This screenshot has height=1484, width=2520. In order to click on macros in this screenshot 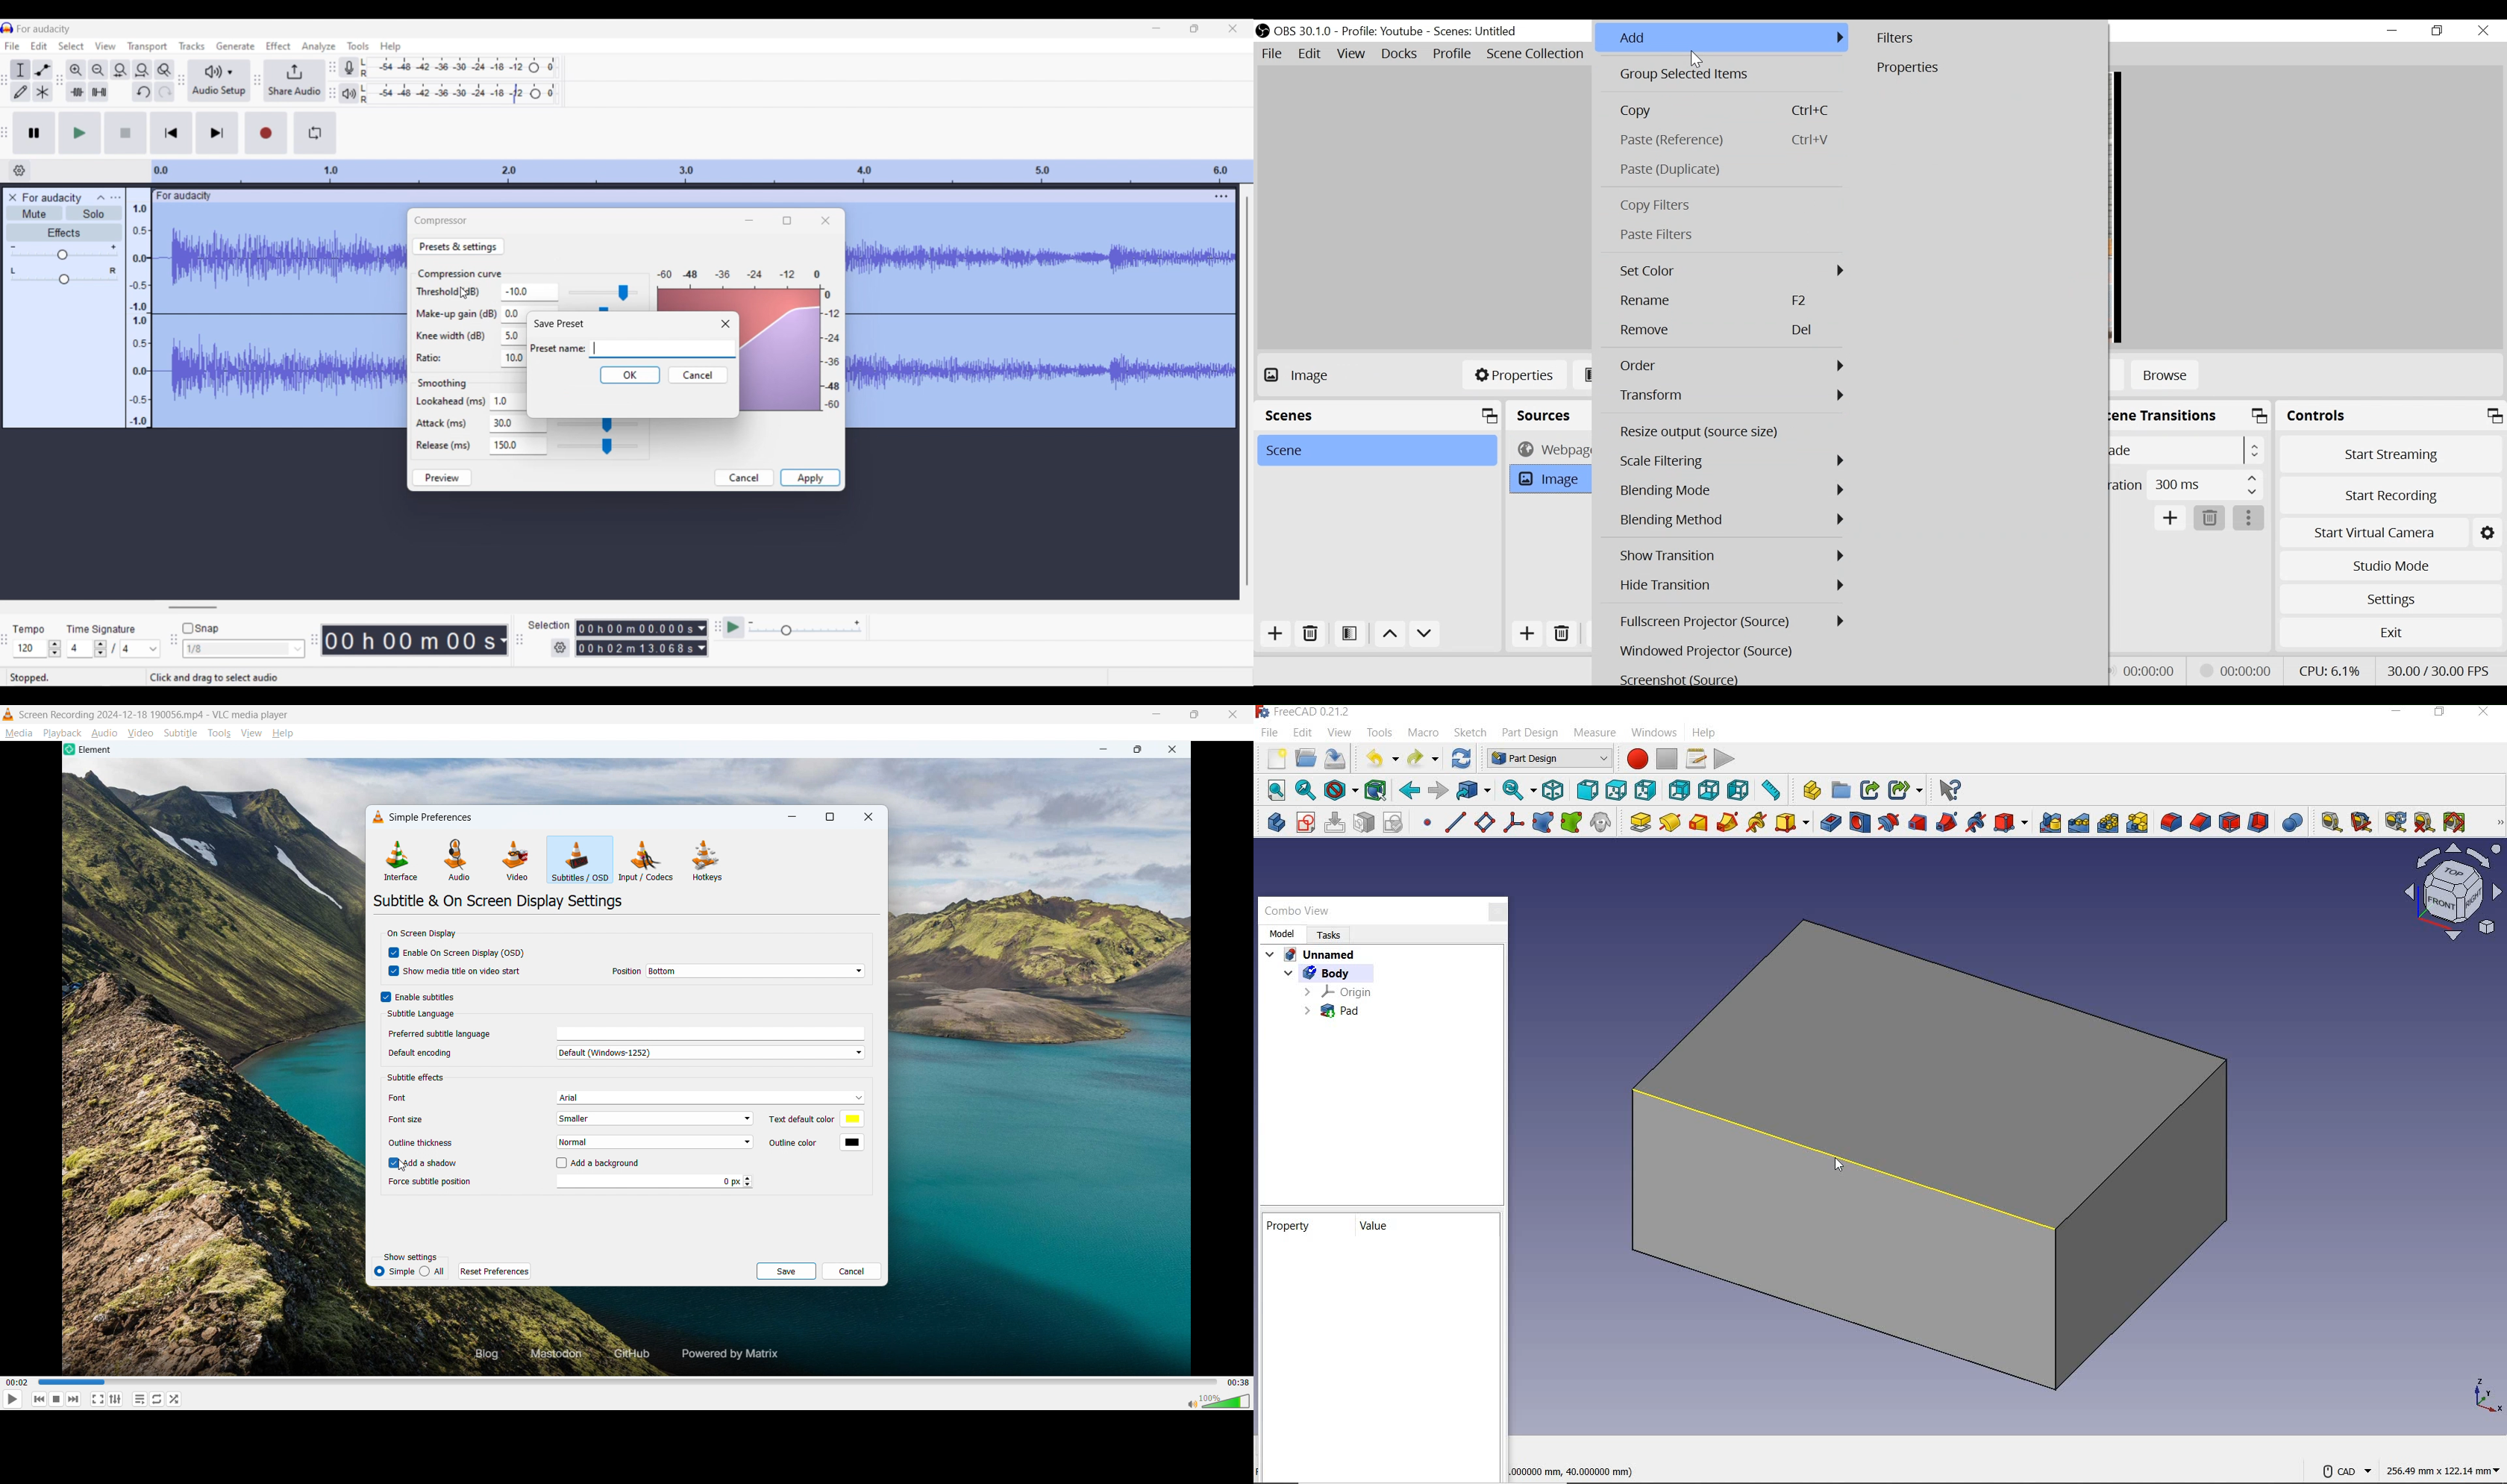, I will do `click(1696, 757)`.